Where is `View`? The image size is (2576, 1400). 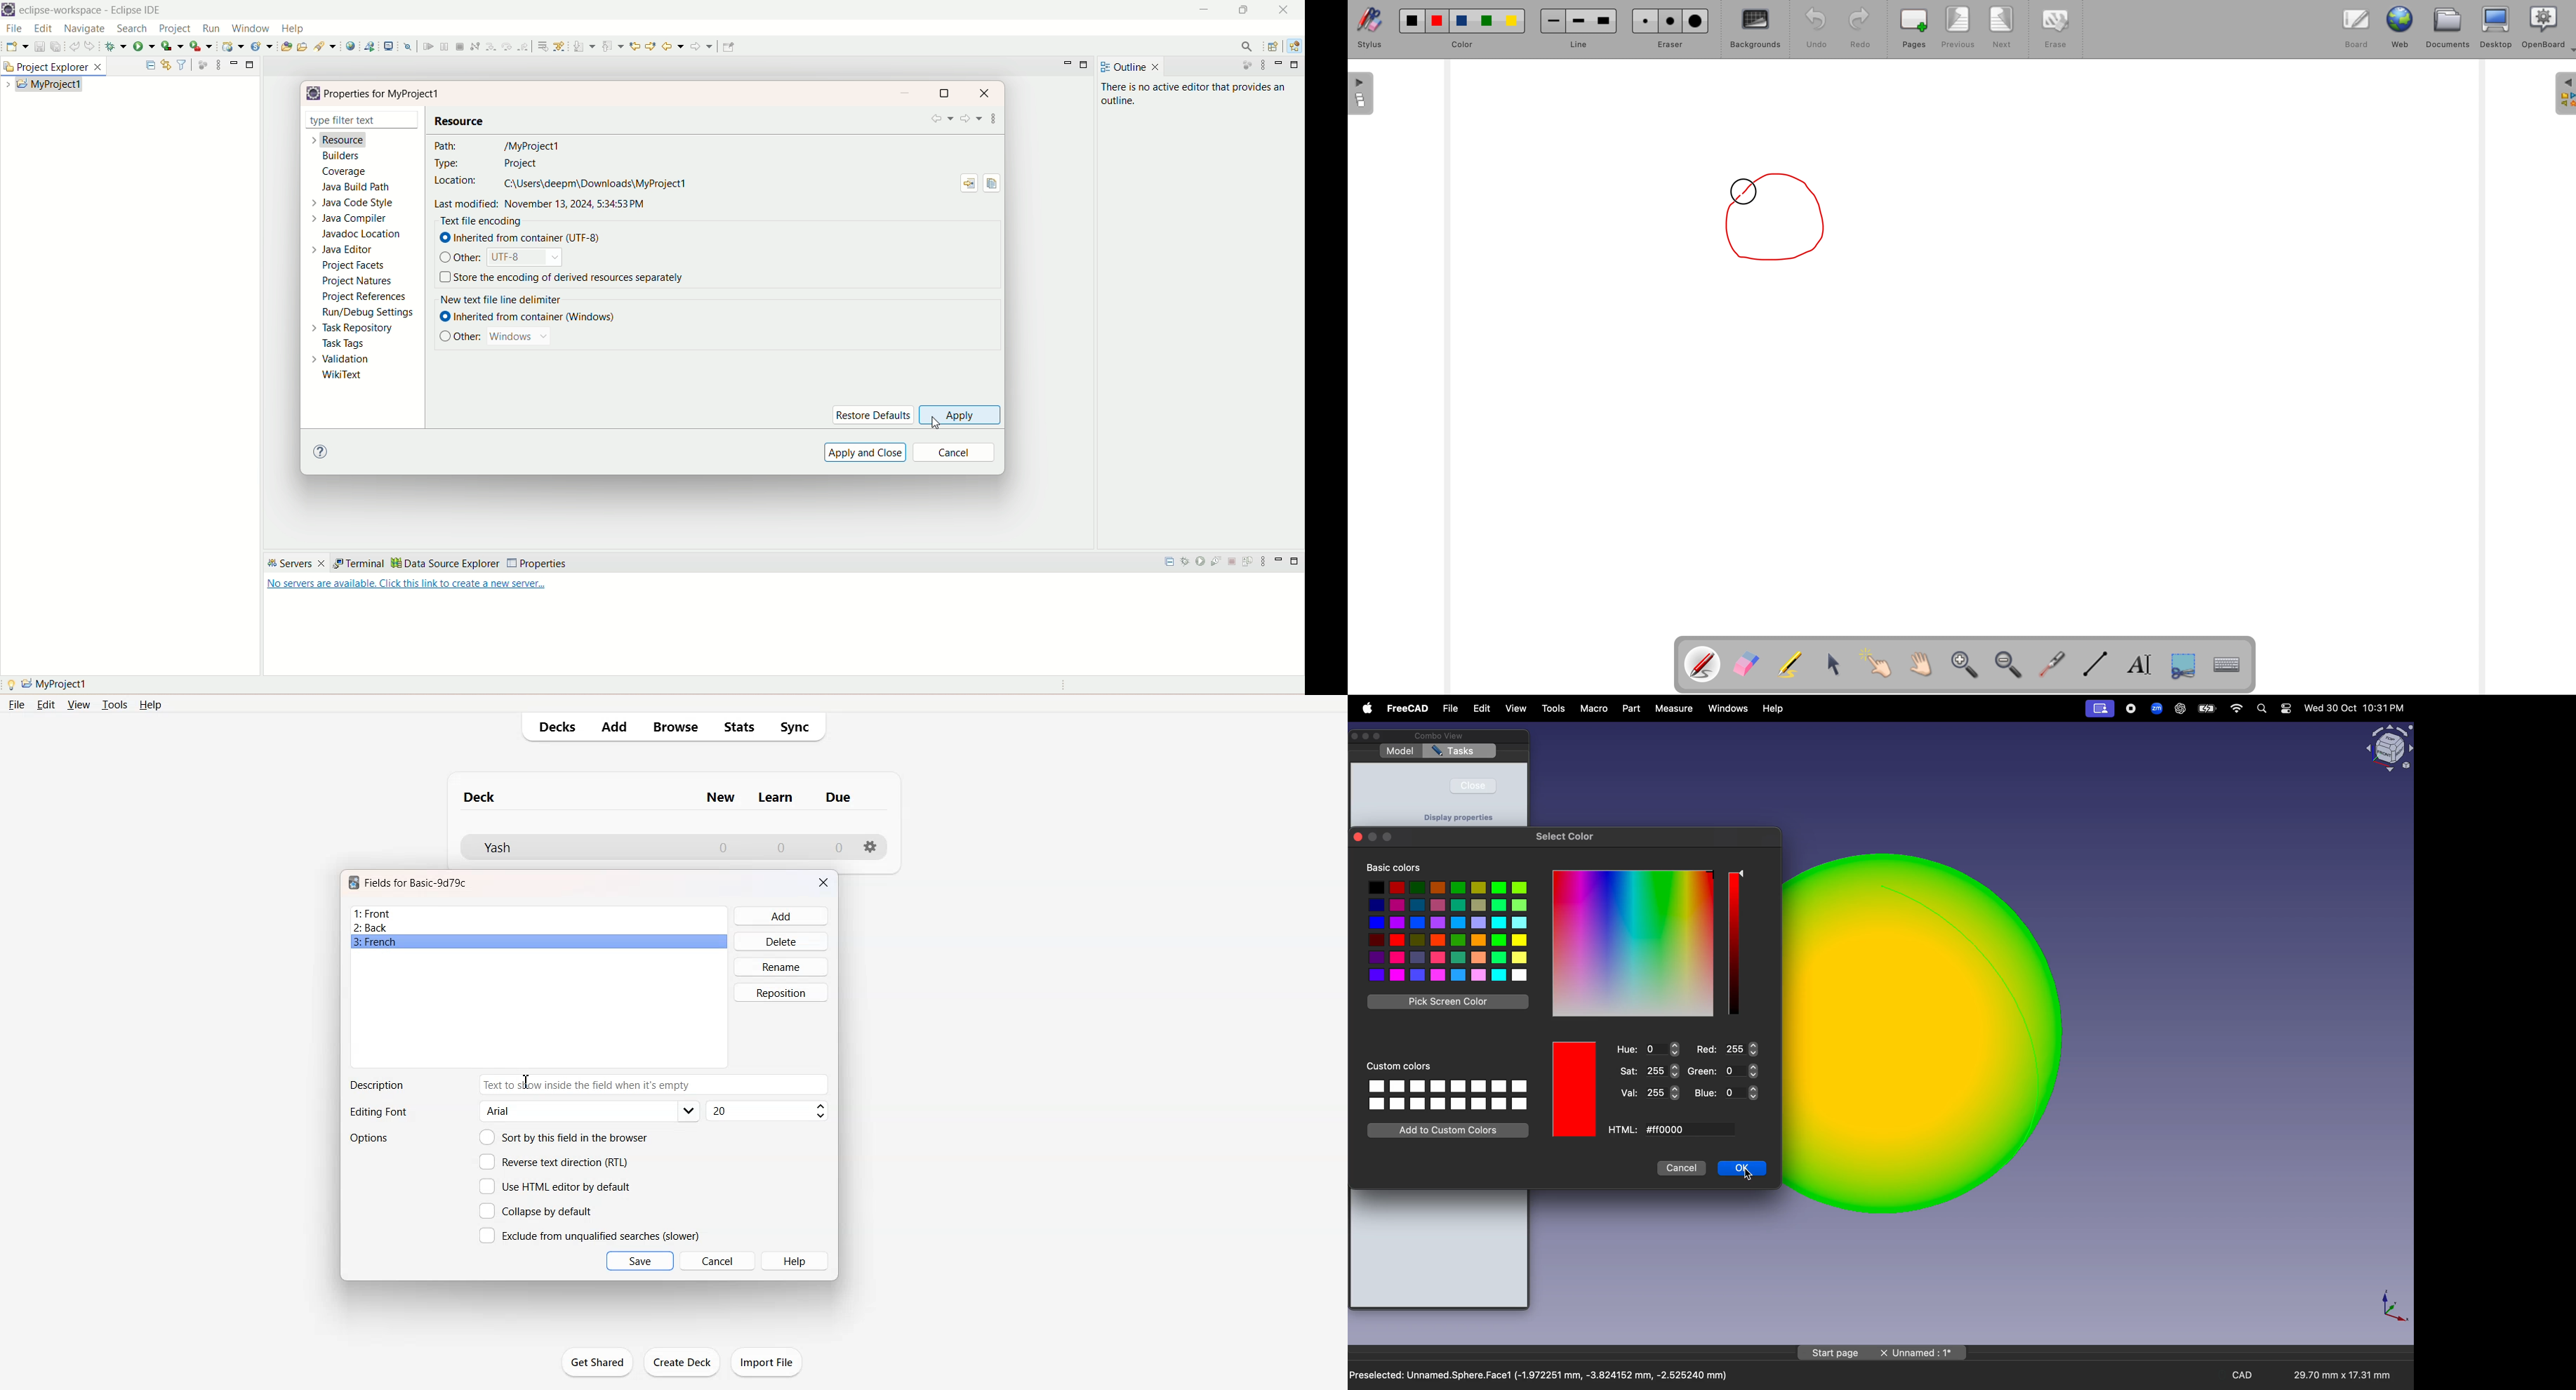
View is located at coordinates (79, 704).